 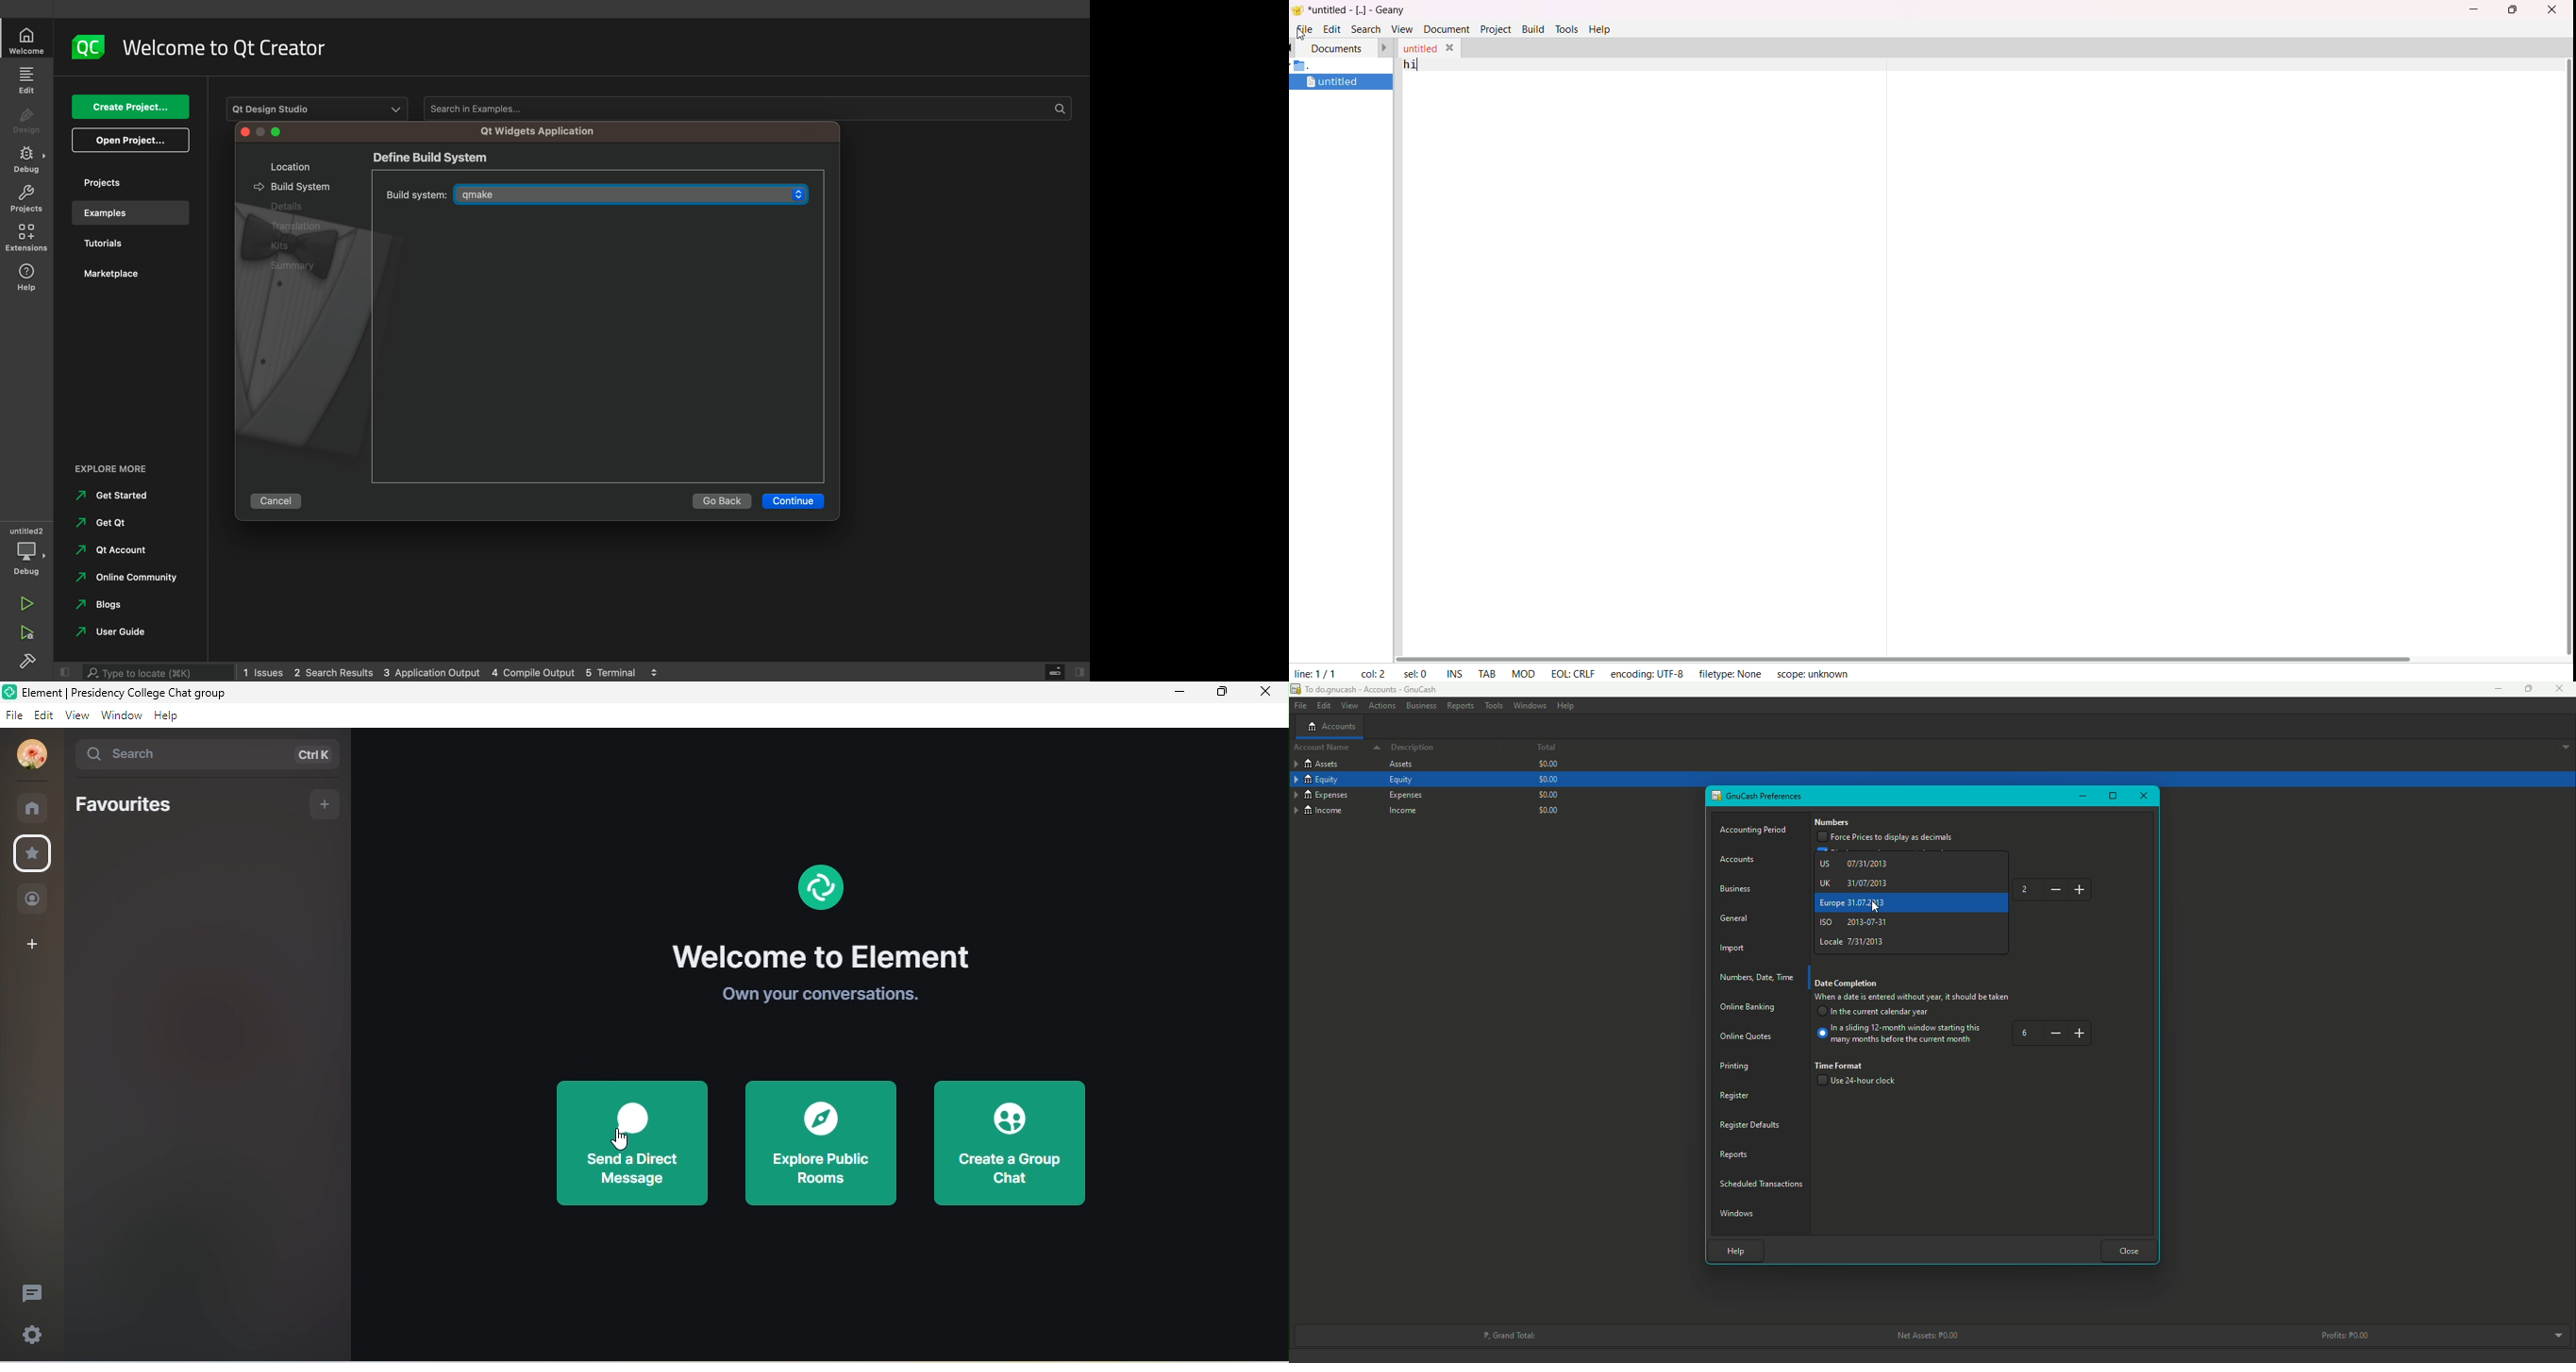 What do you see at coordinates (1855, 903) in the screenshot?
I see `Europe Date` at bounding box center [1855, 903].